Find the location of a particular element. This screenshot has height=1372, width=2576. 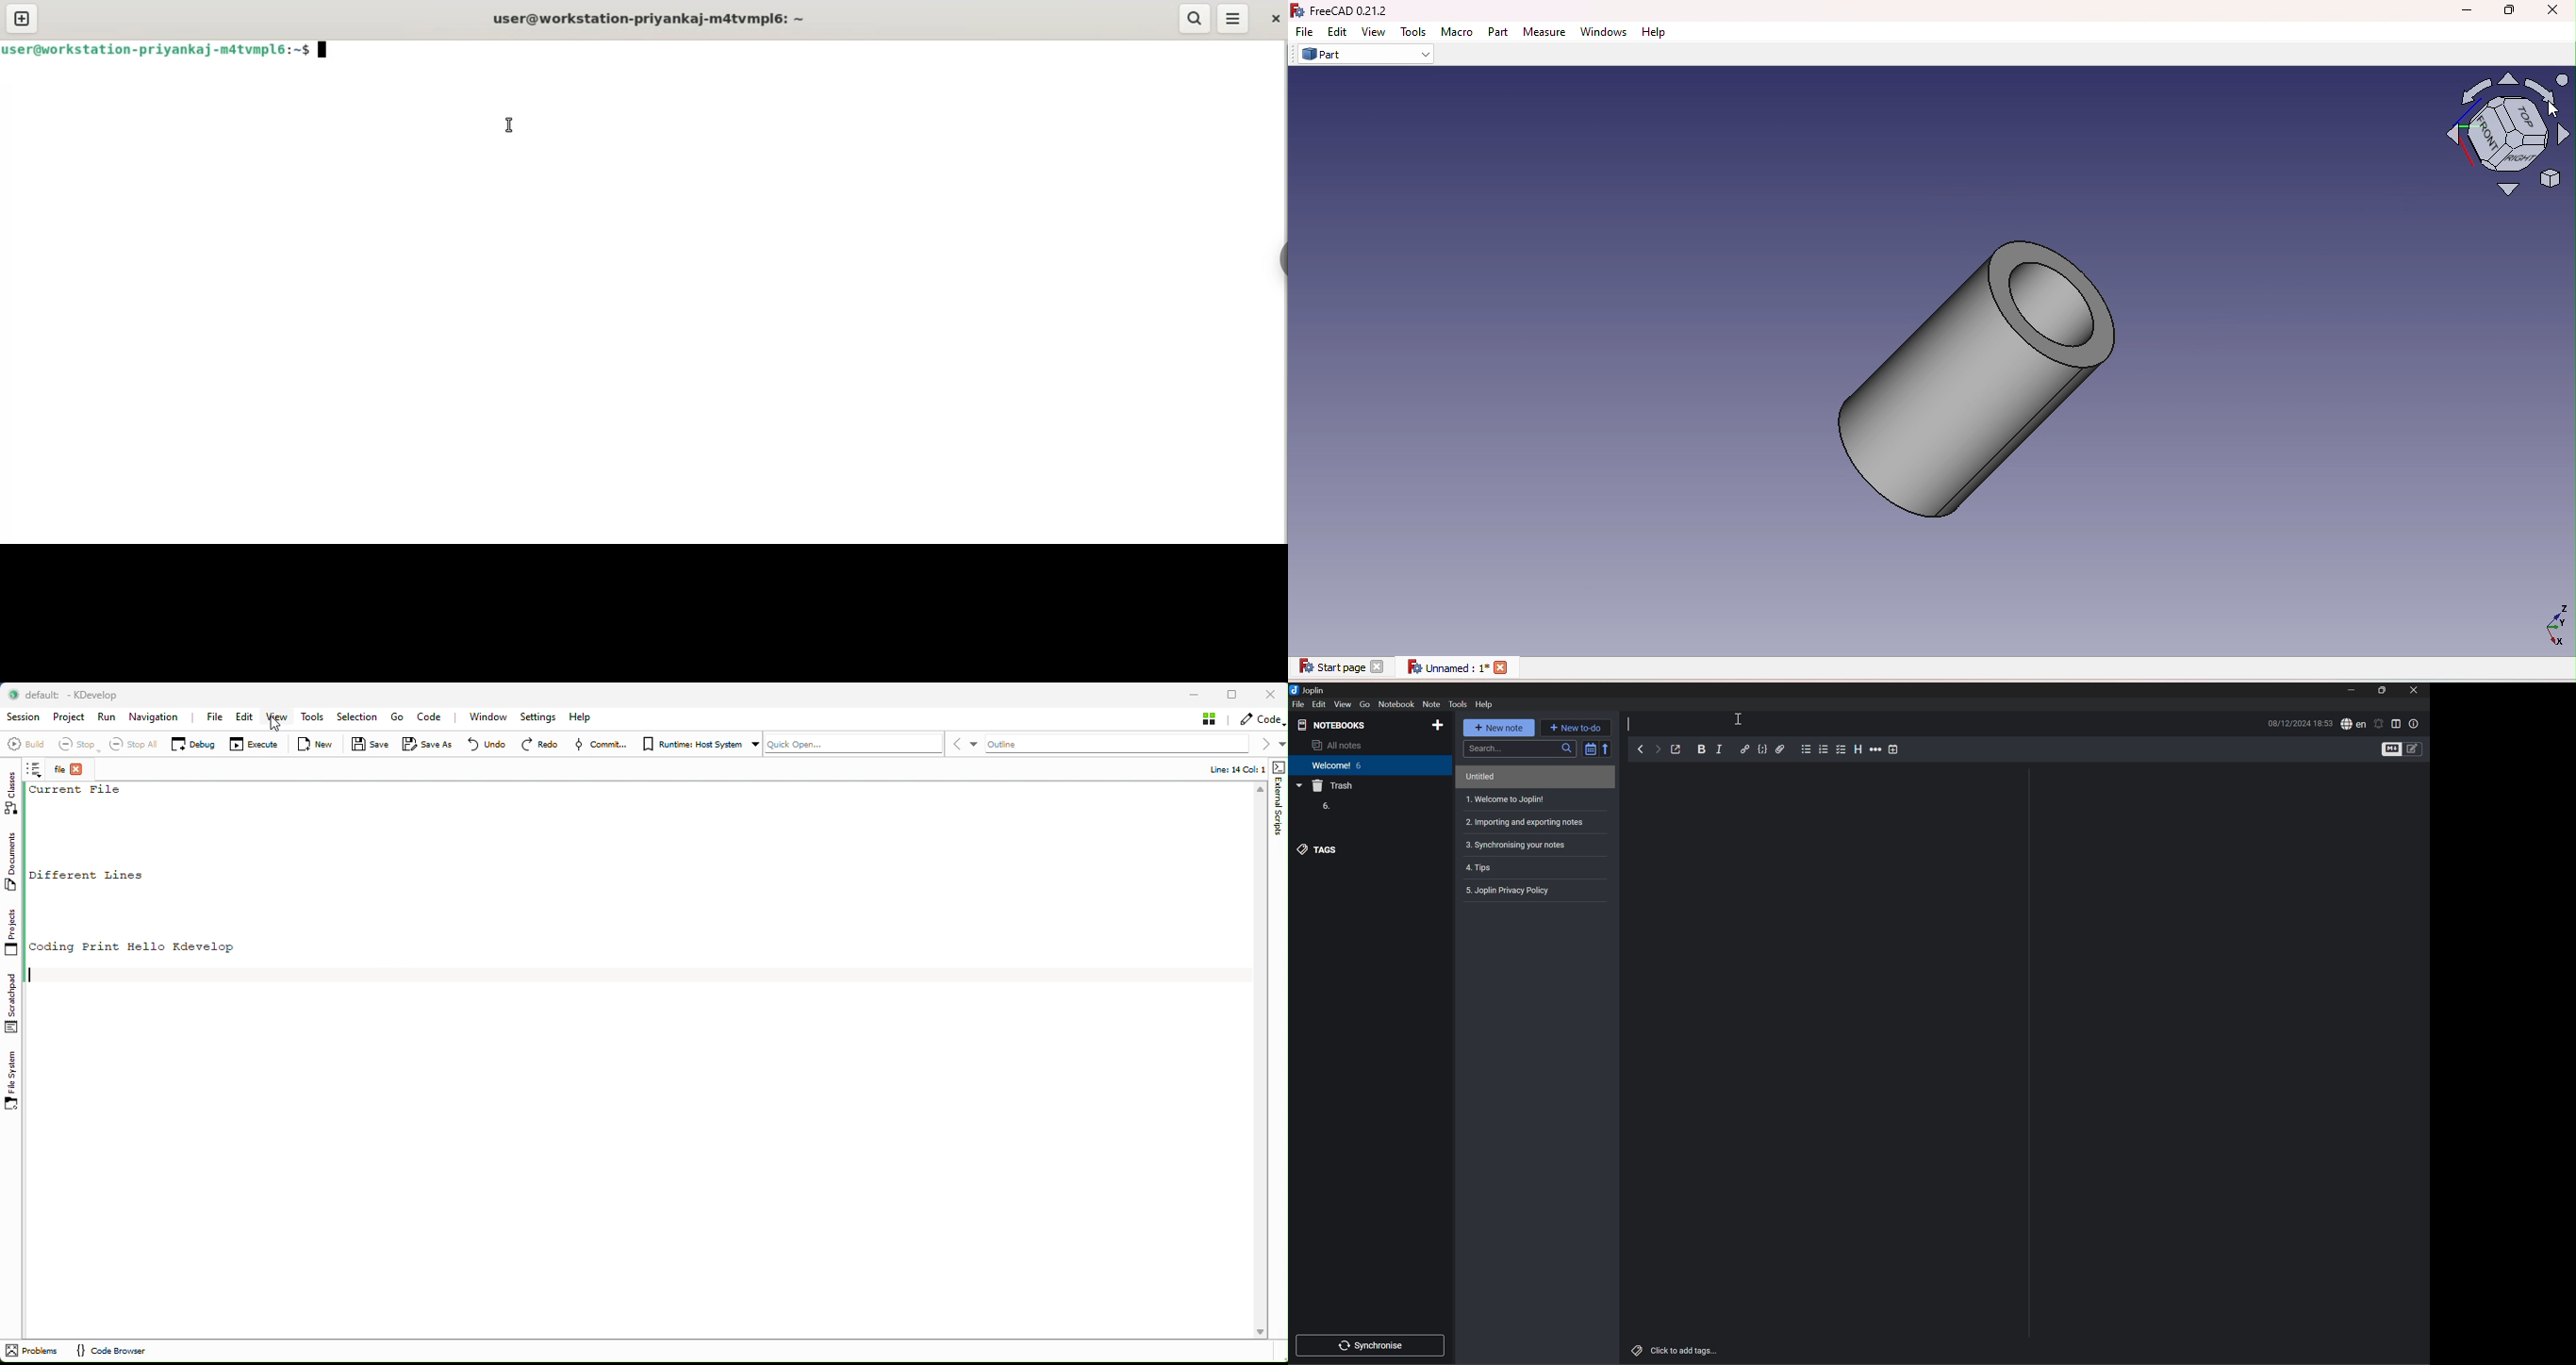

Help is located at coordinates (1488, 704).